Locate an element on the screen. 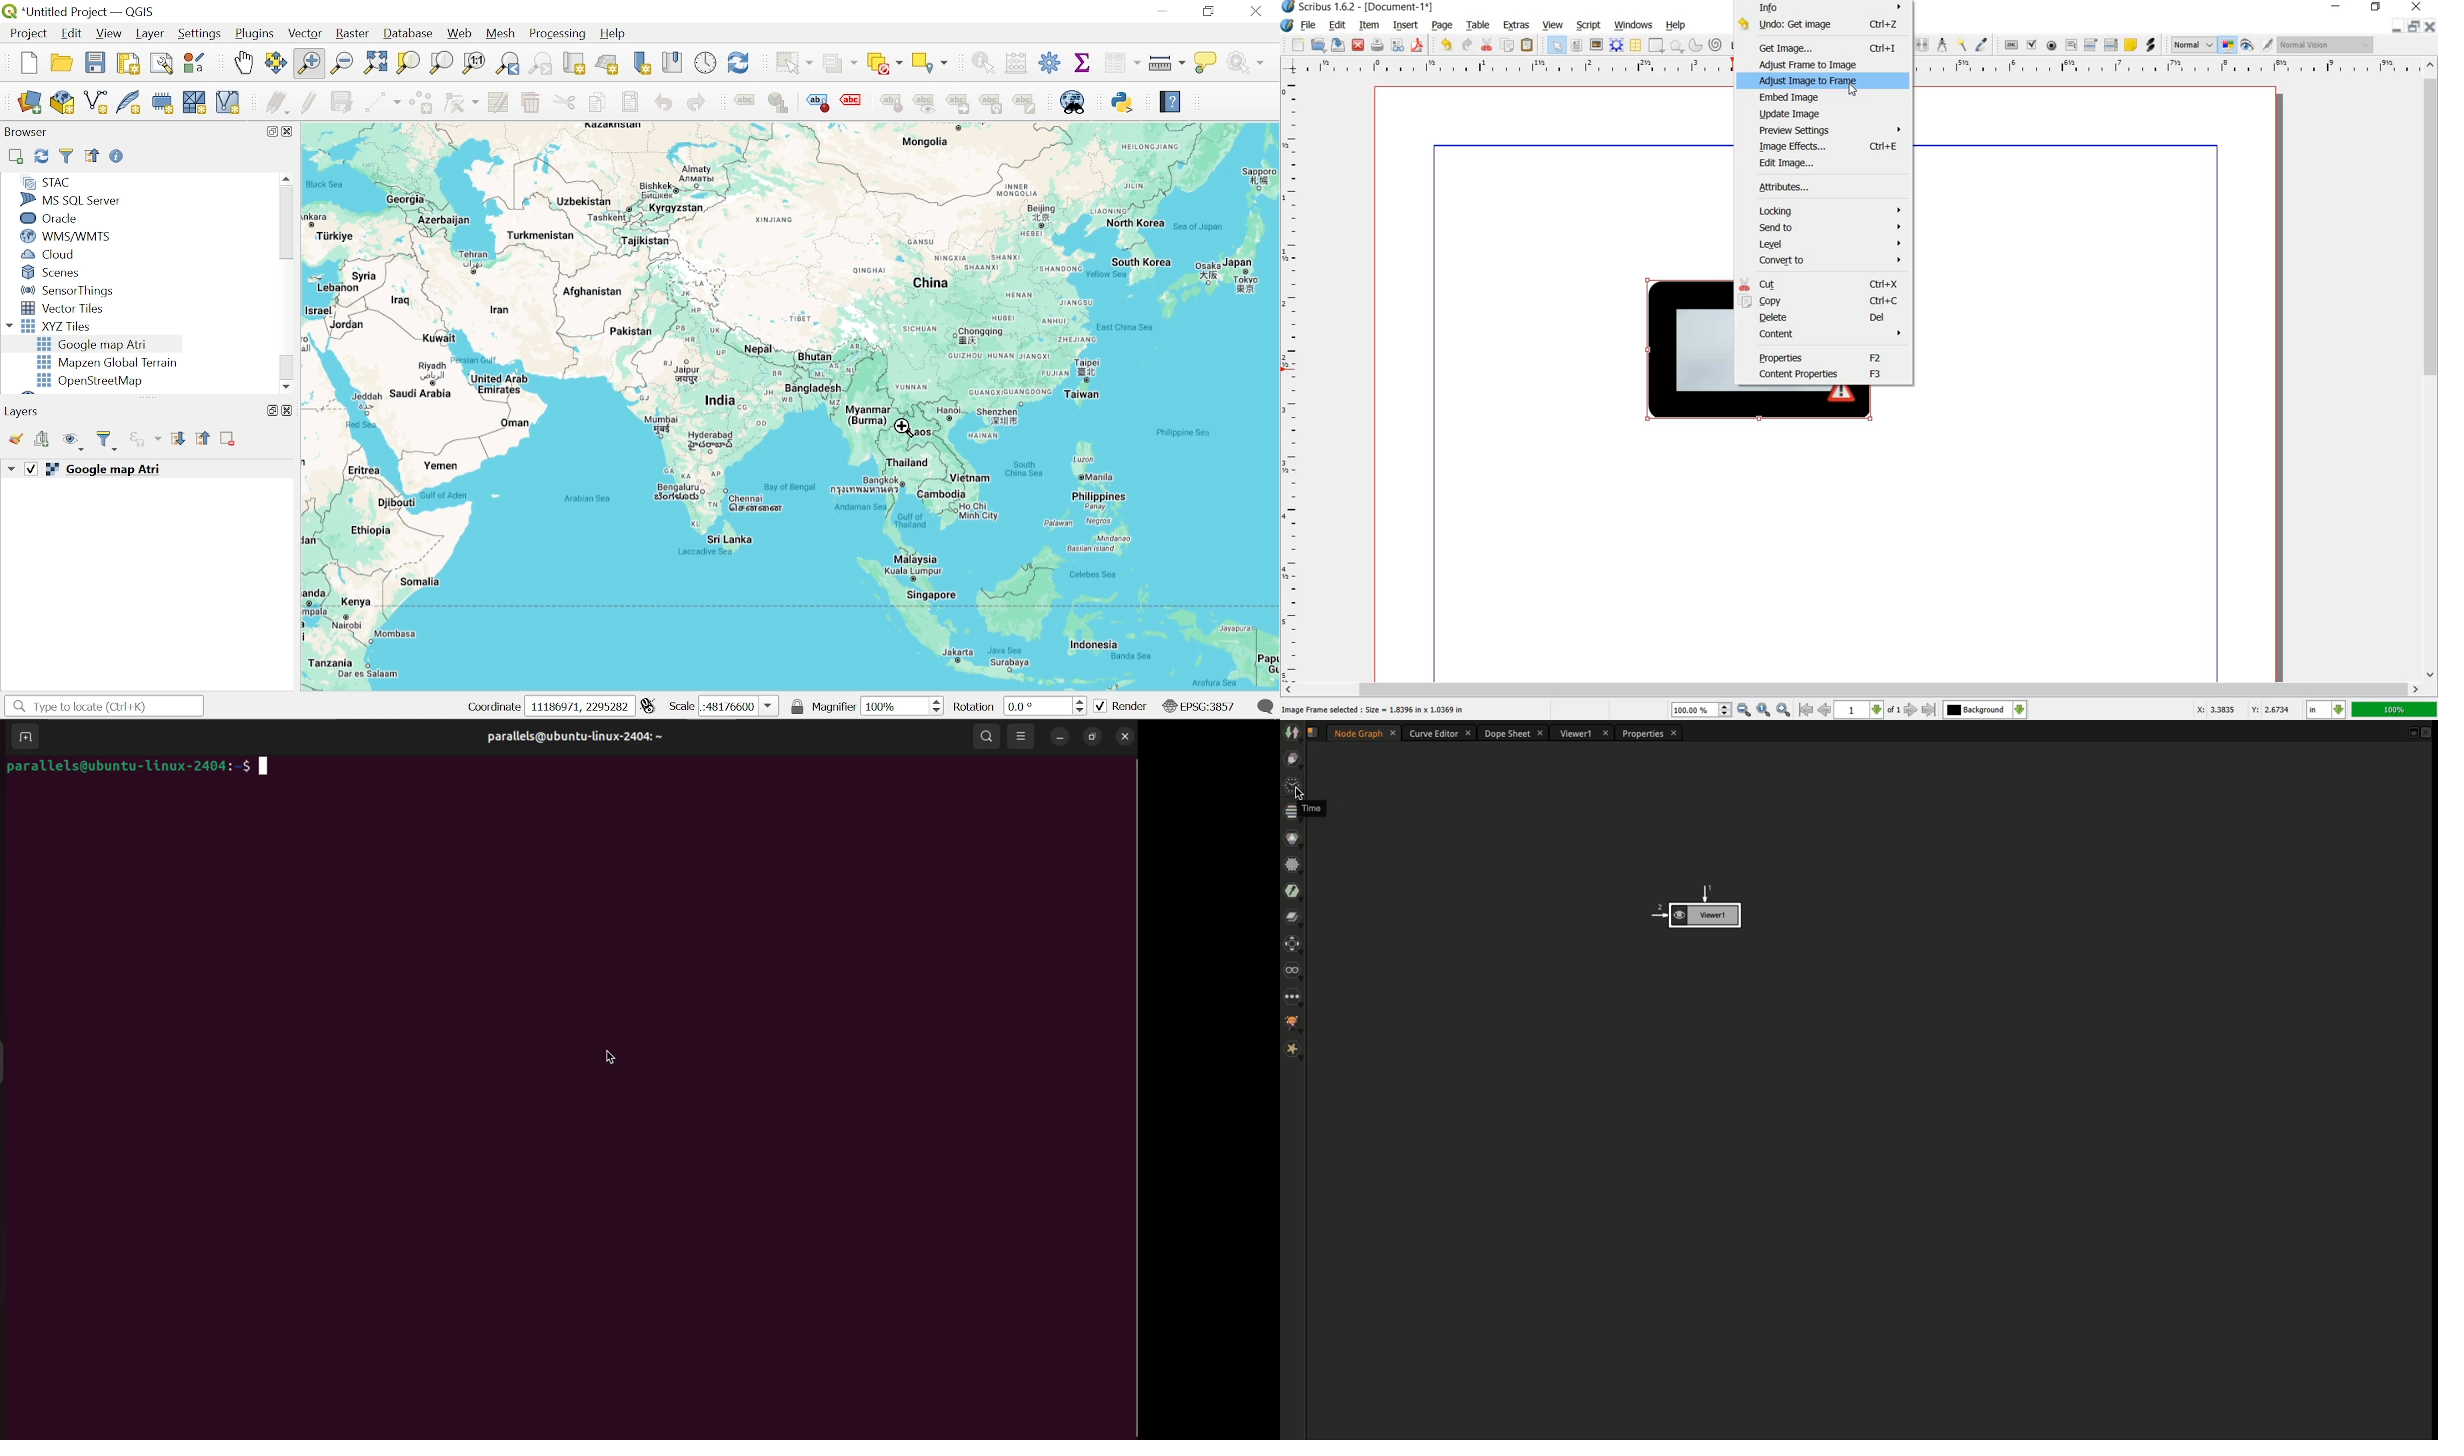 The width and height of the screenshot is (2464, 1456). Select features by value is located at coordinates (840, 64).